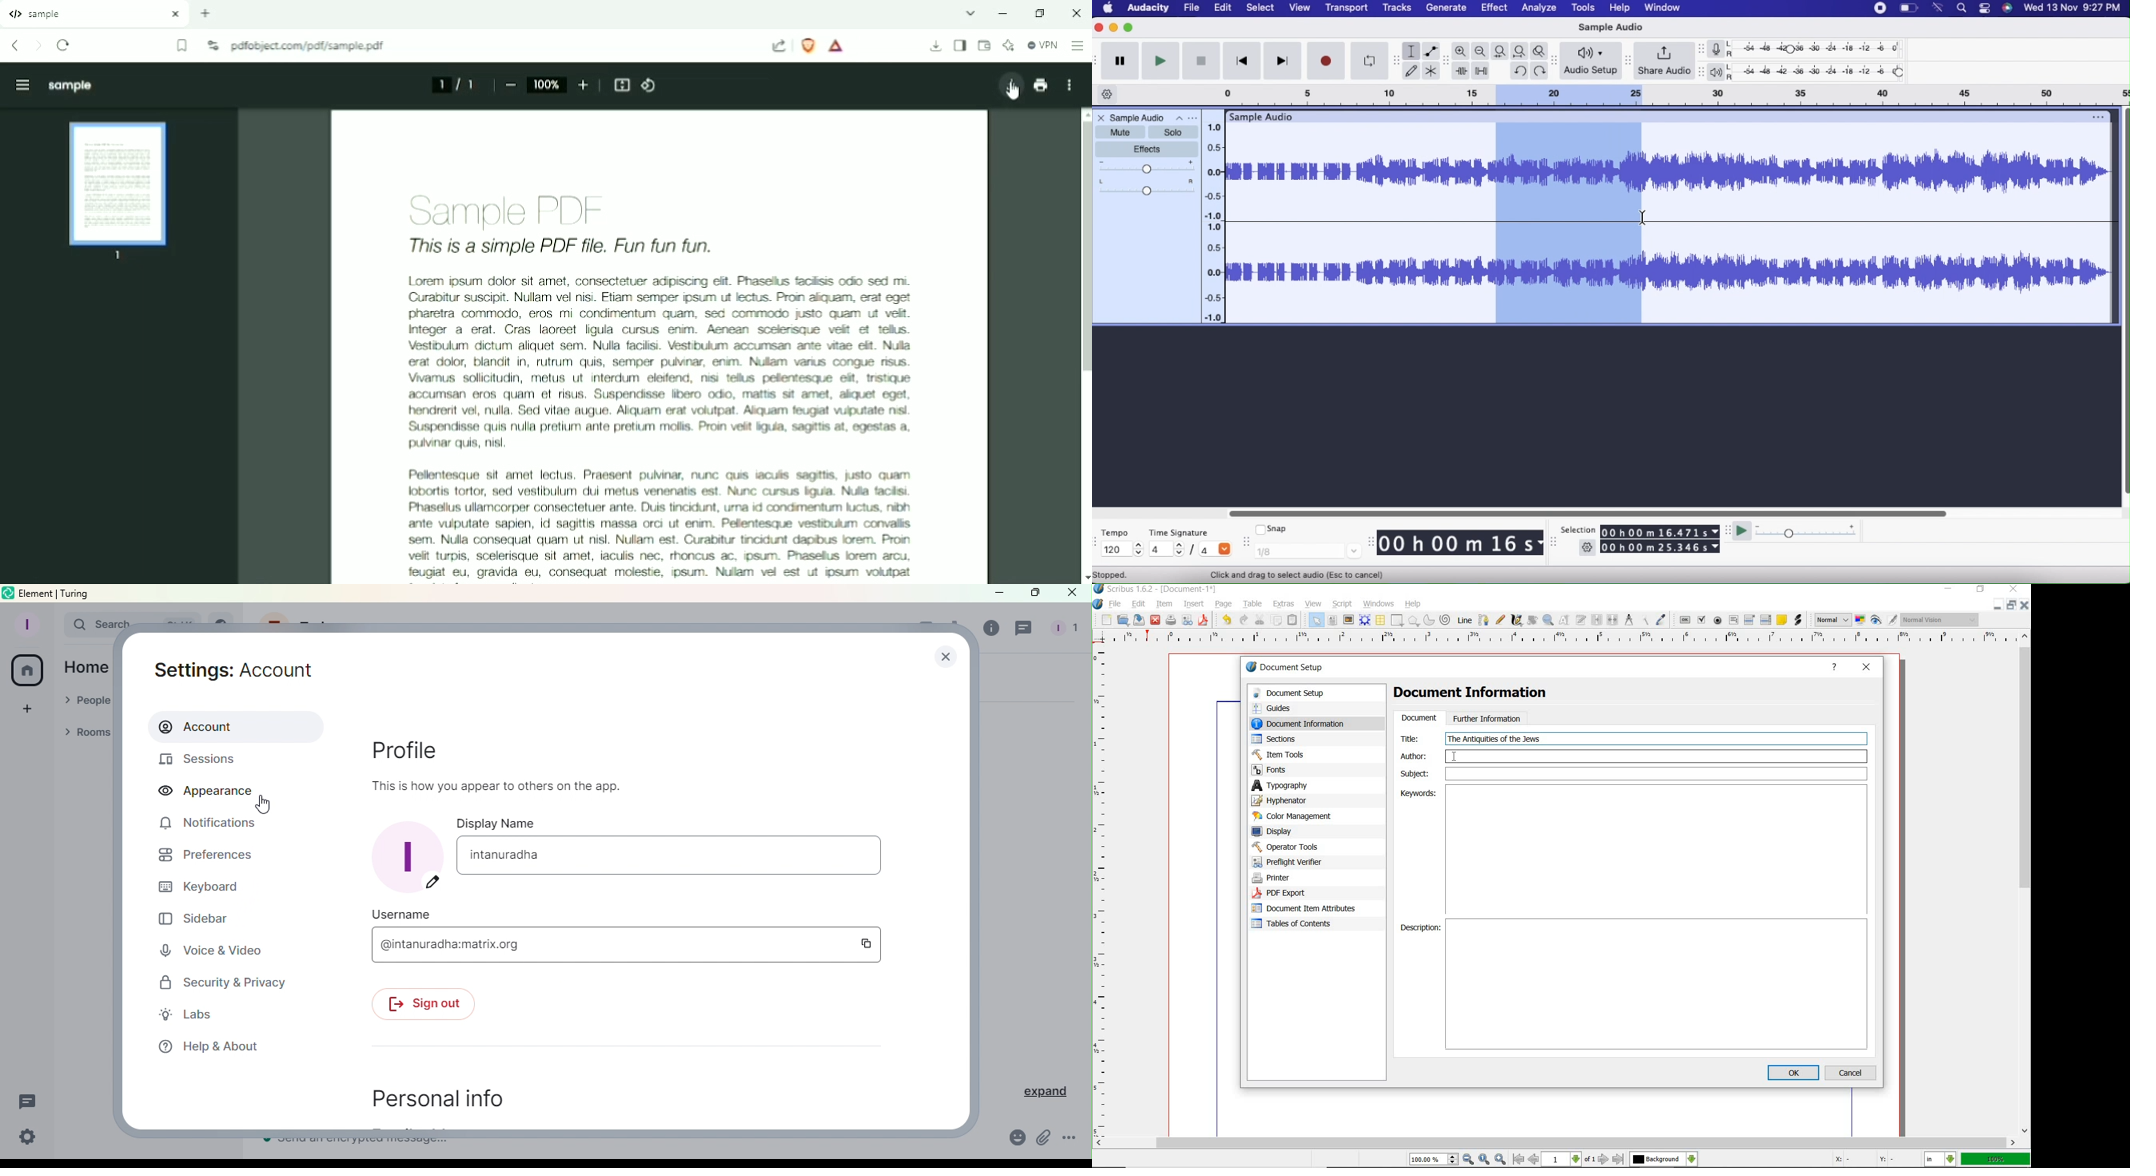 This screenshot has width=2156, height=1176. I want to click on close, so click(1156, 621).